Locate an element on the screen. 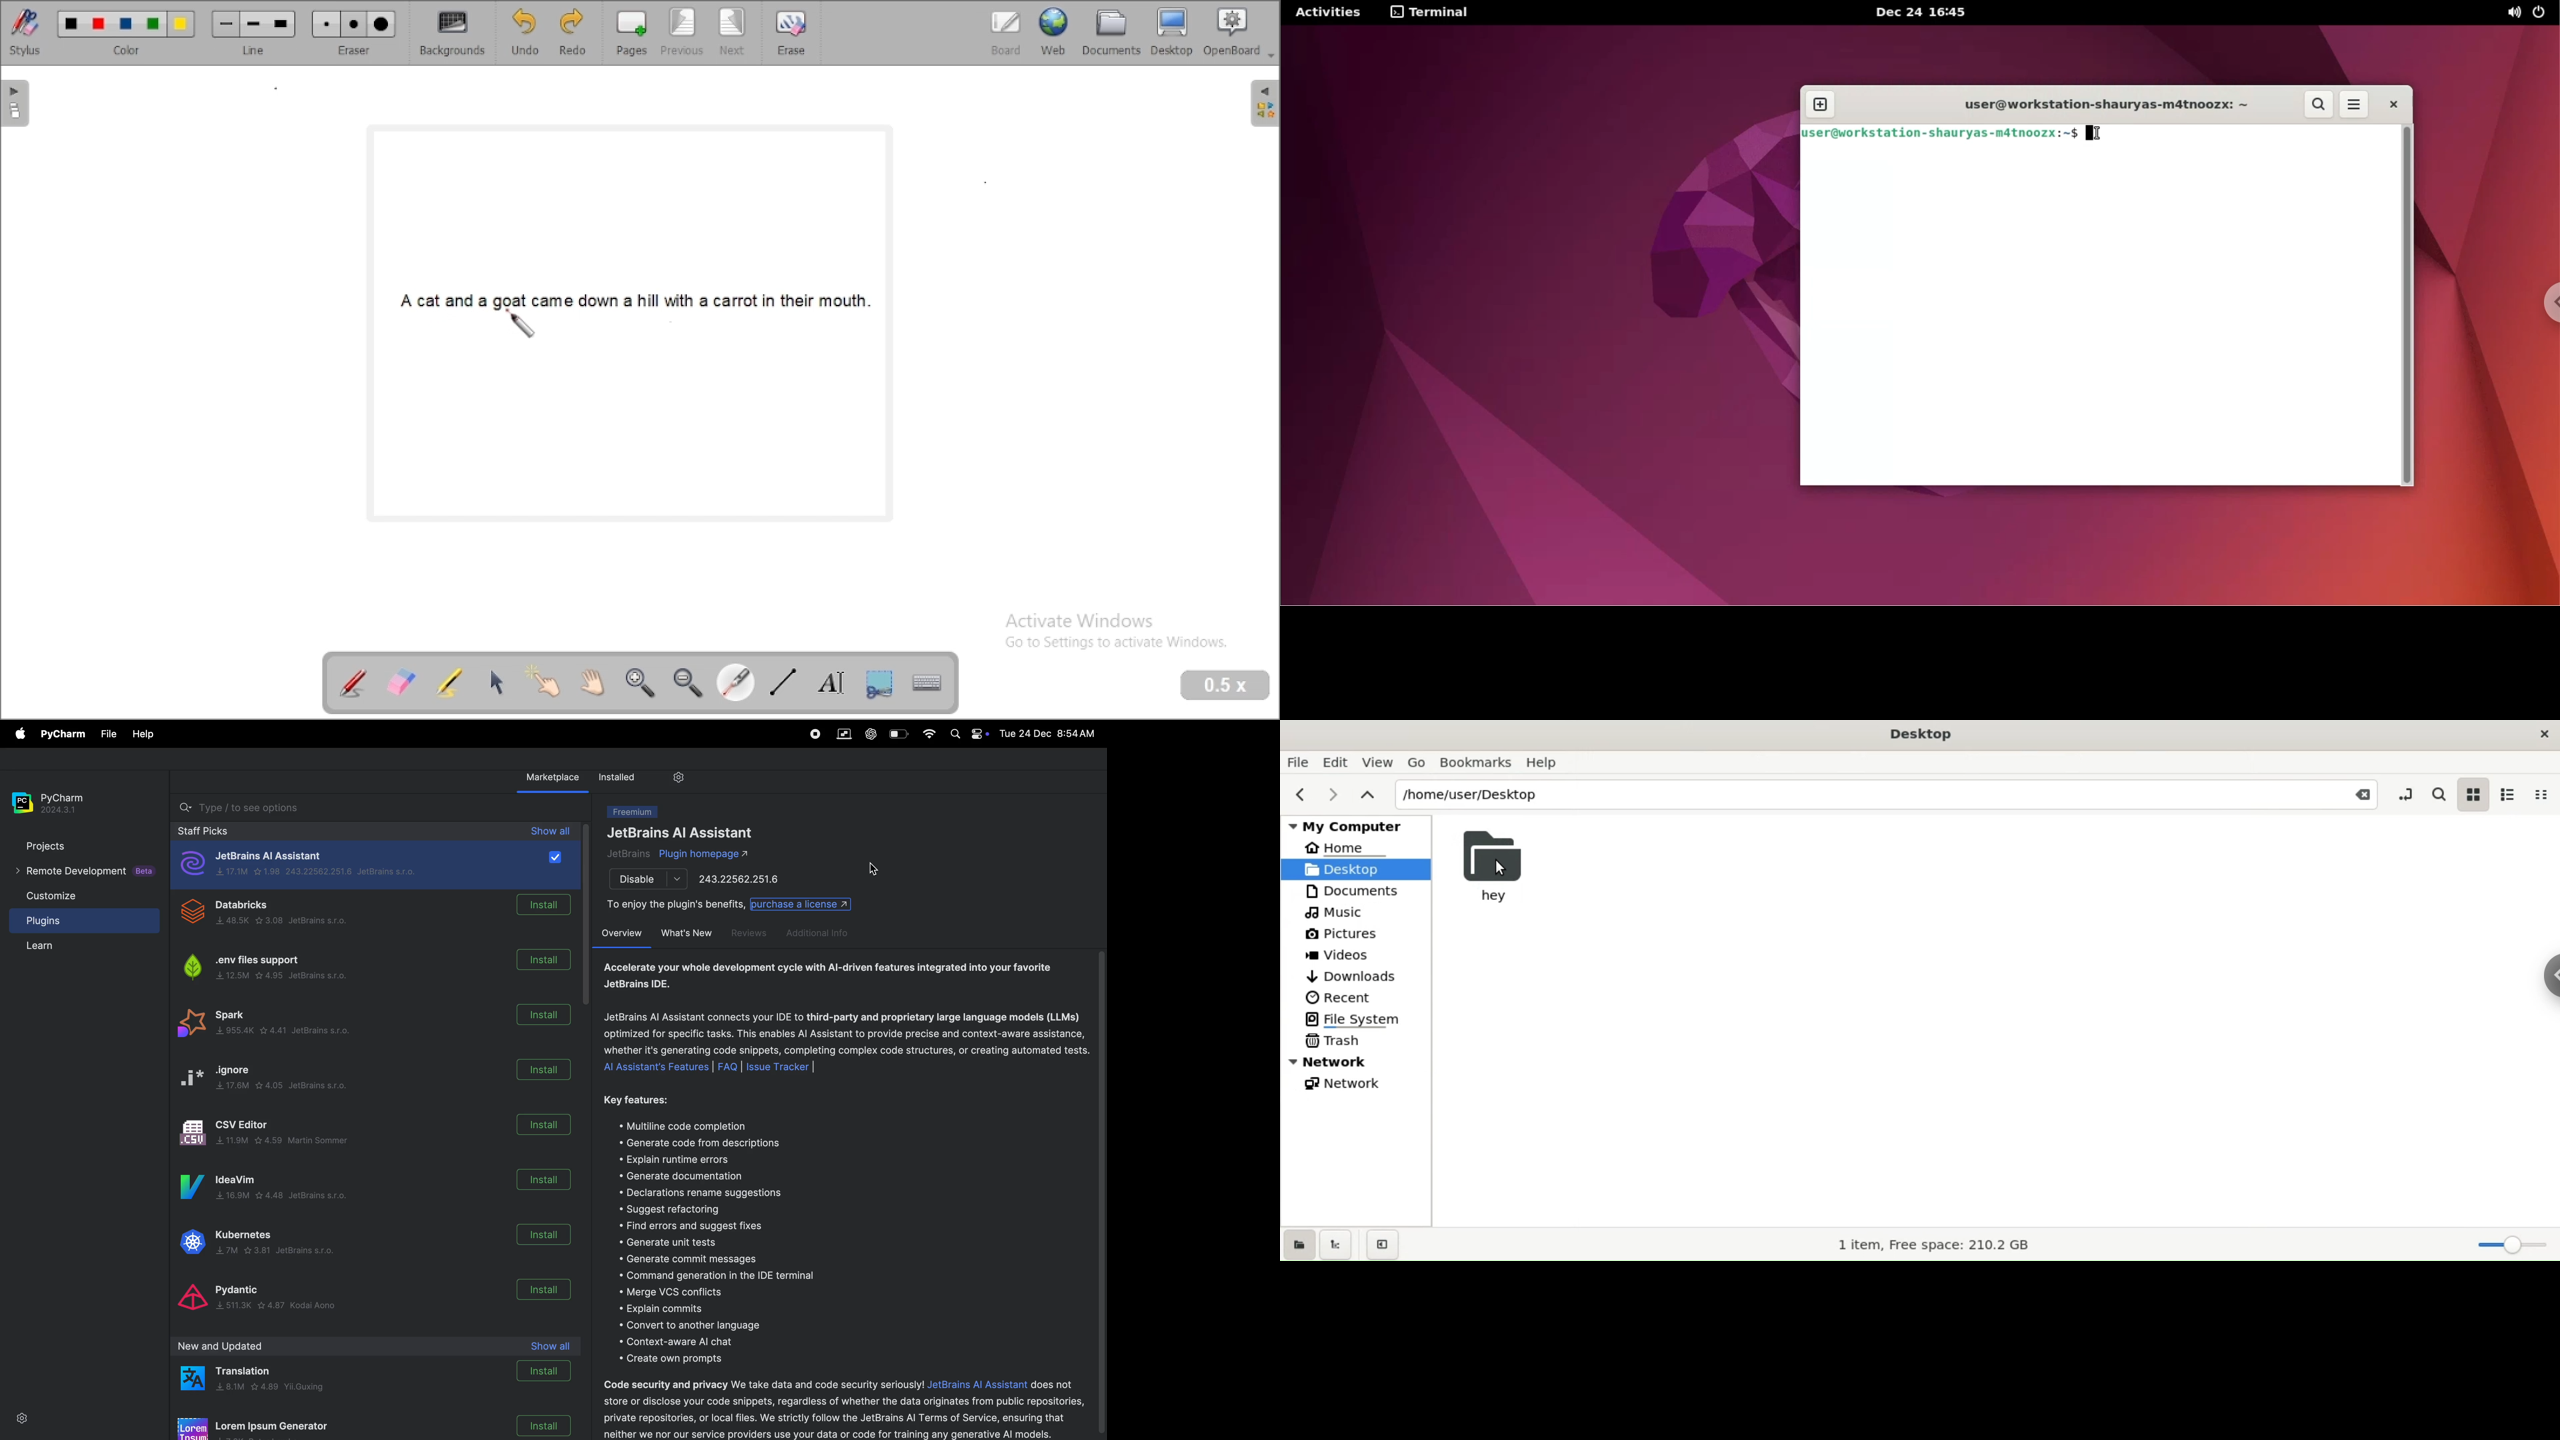 The image size is (2576, 1456). pages pane is located at coordinates (18, 103).